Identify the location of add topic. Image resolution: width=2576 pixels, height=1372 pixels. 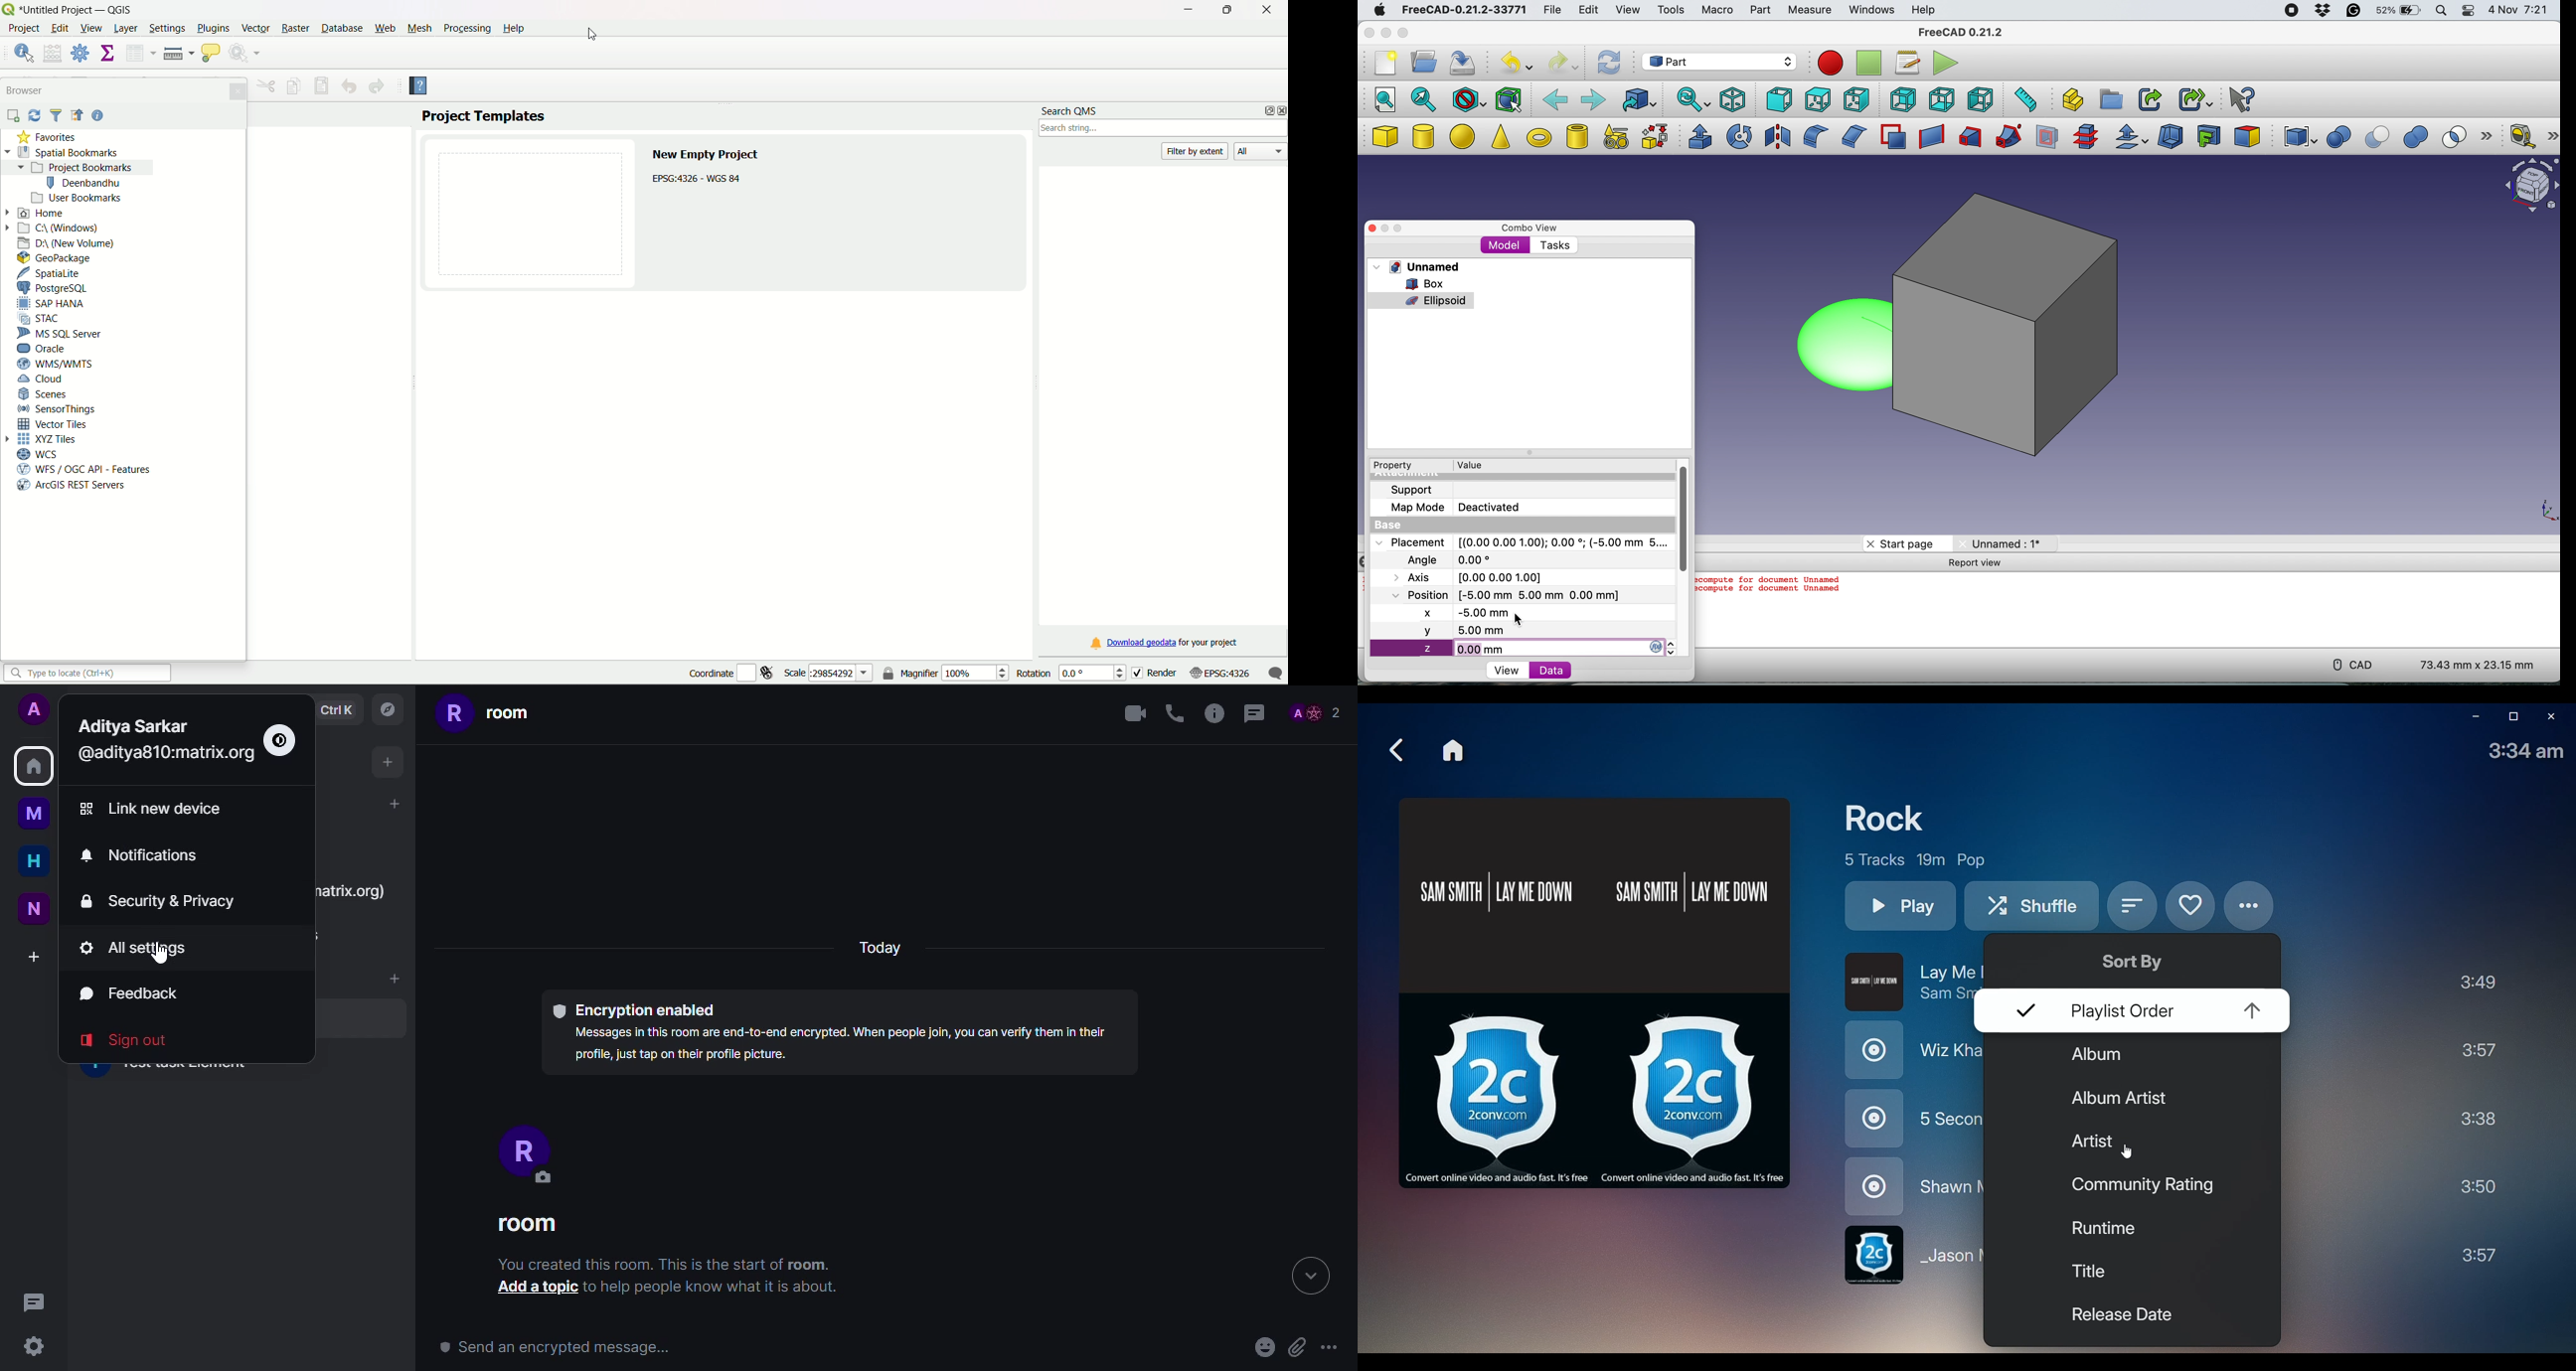
(532, 1290).